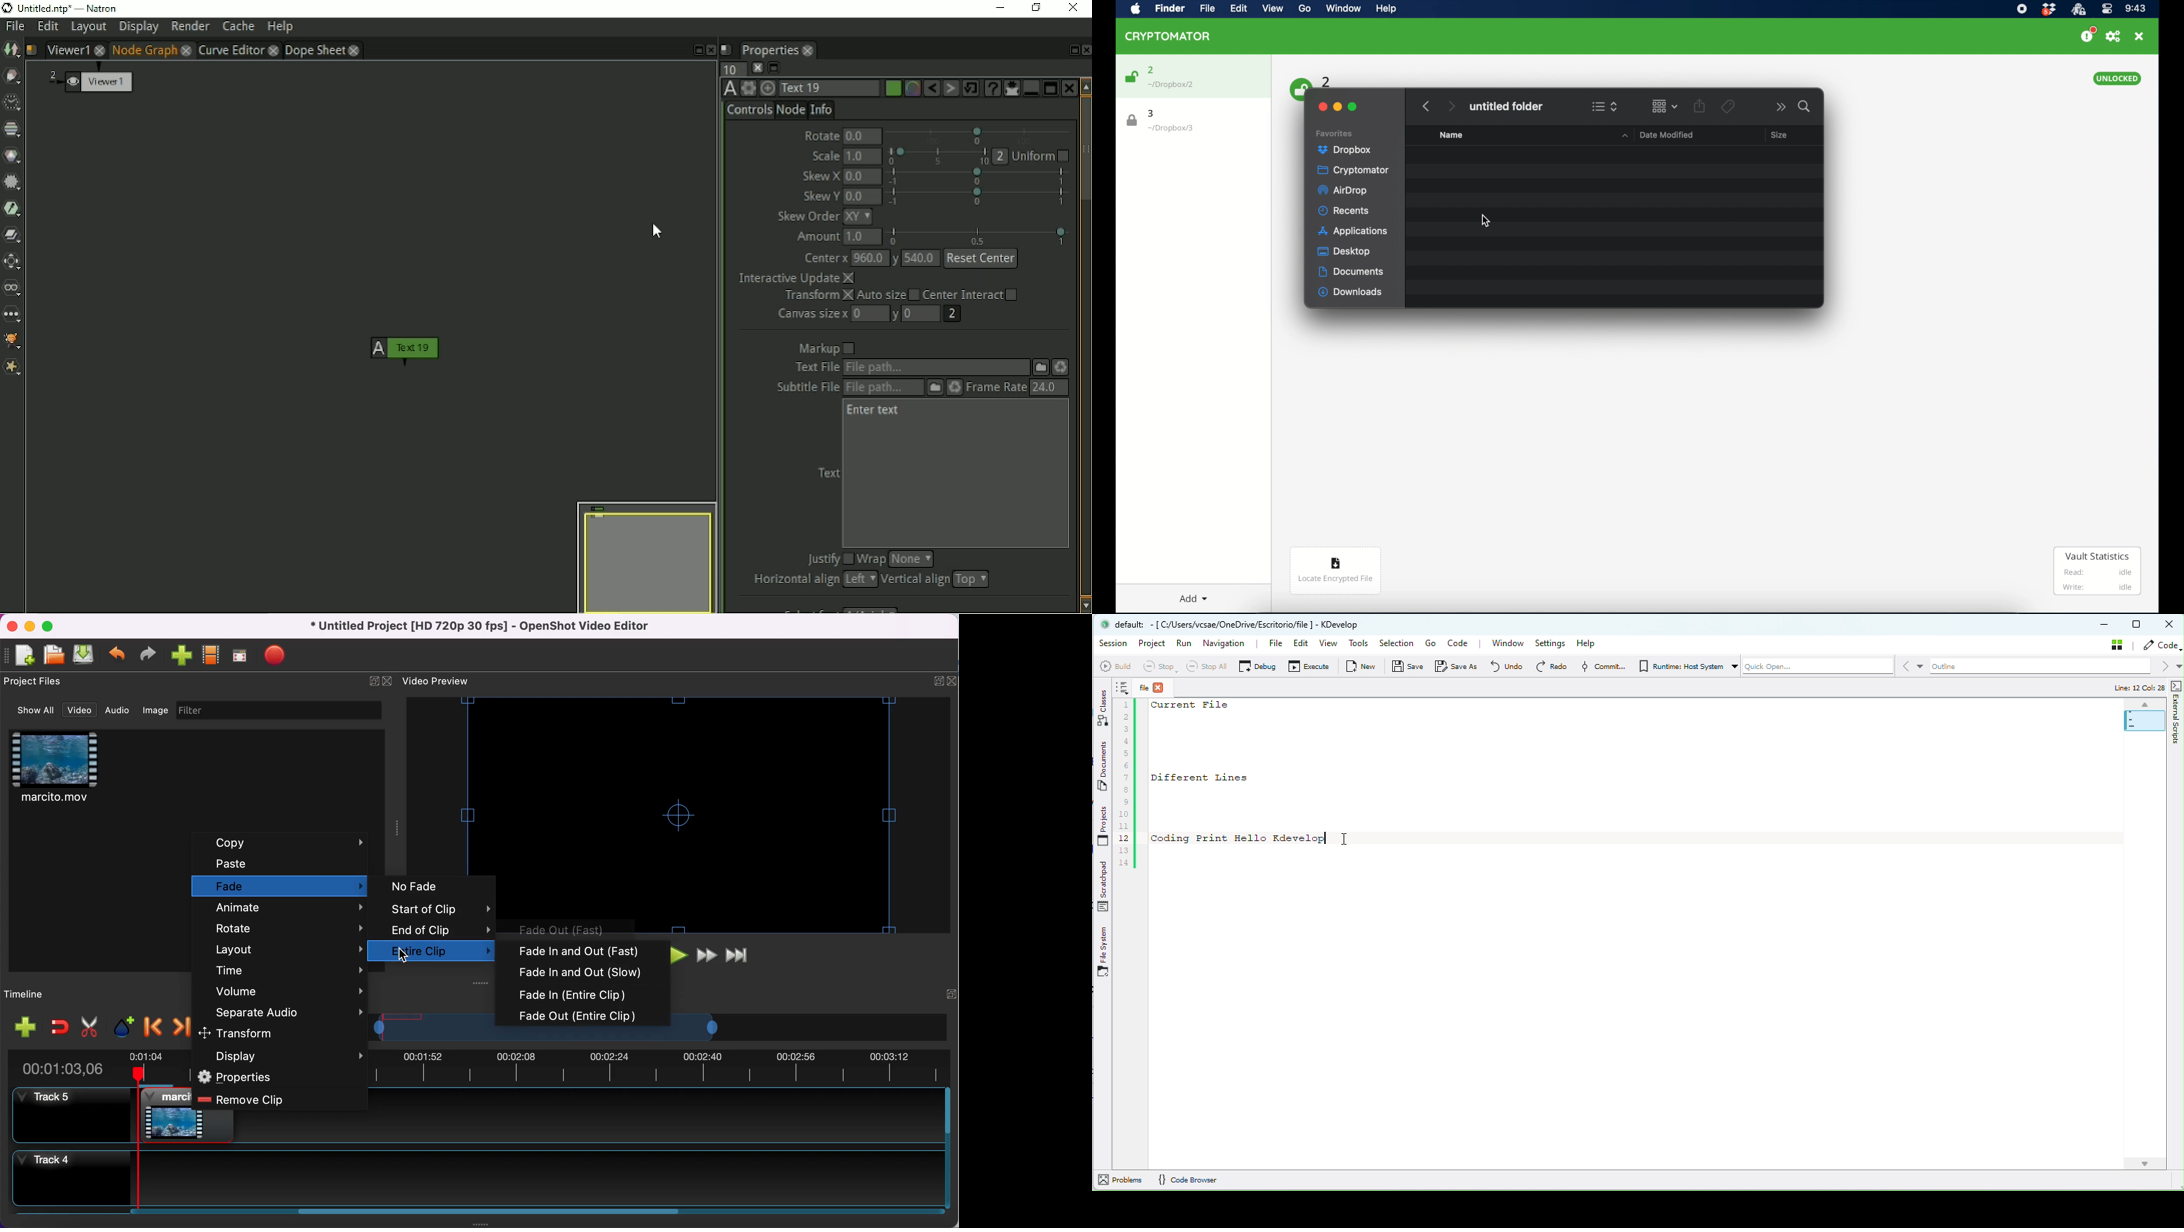 The image size is (2184, 1232). I want to click on duration, so click(66, 1069).